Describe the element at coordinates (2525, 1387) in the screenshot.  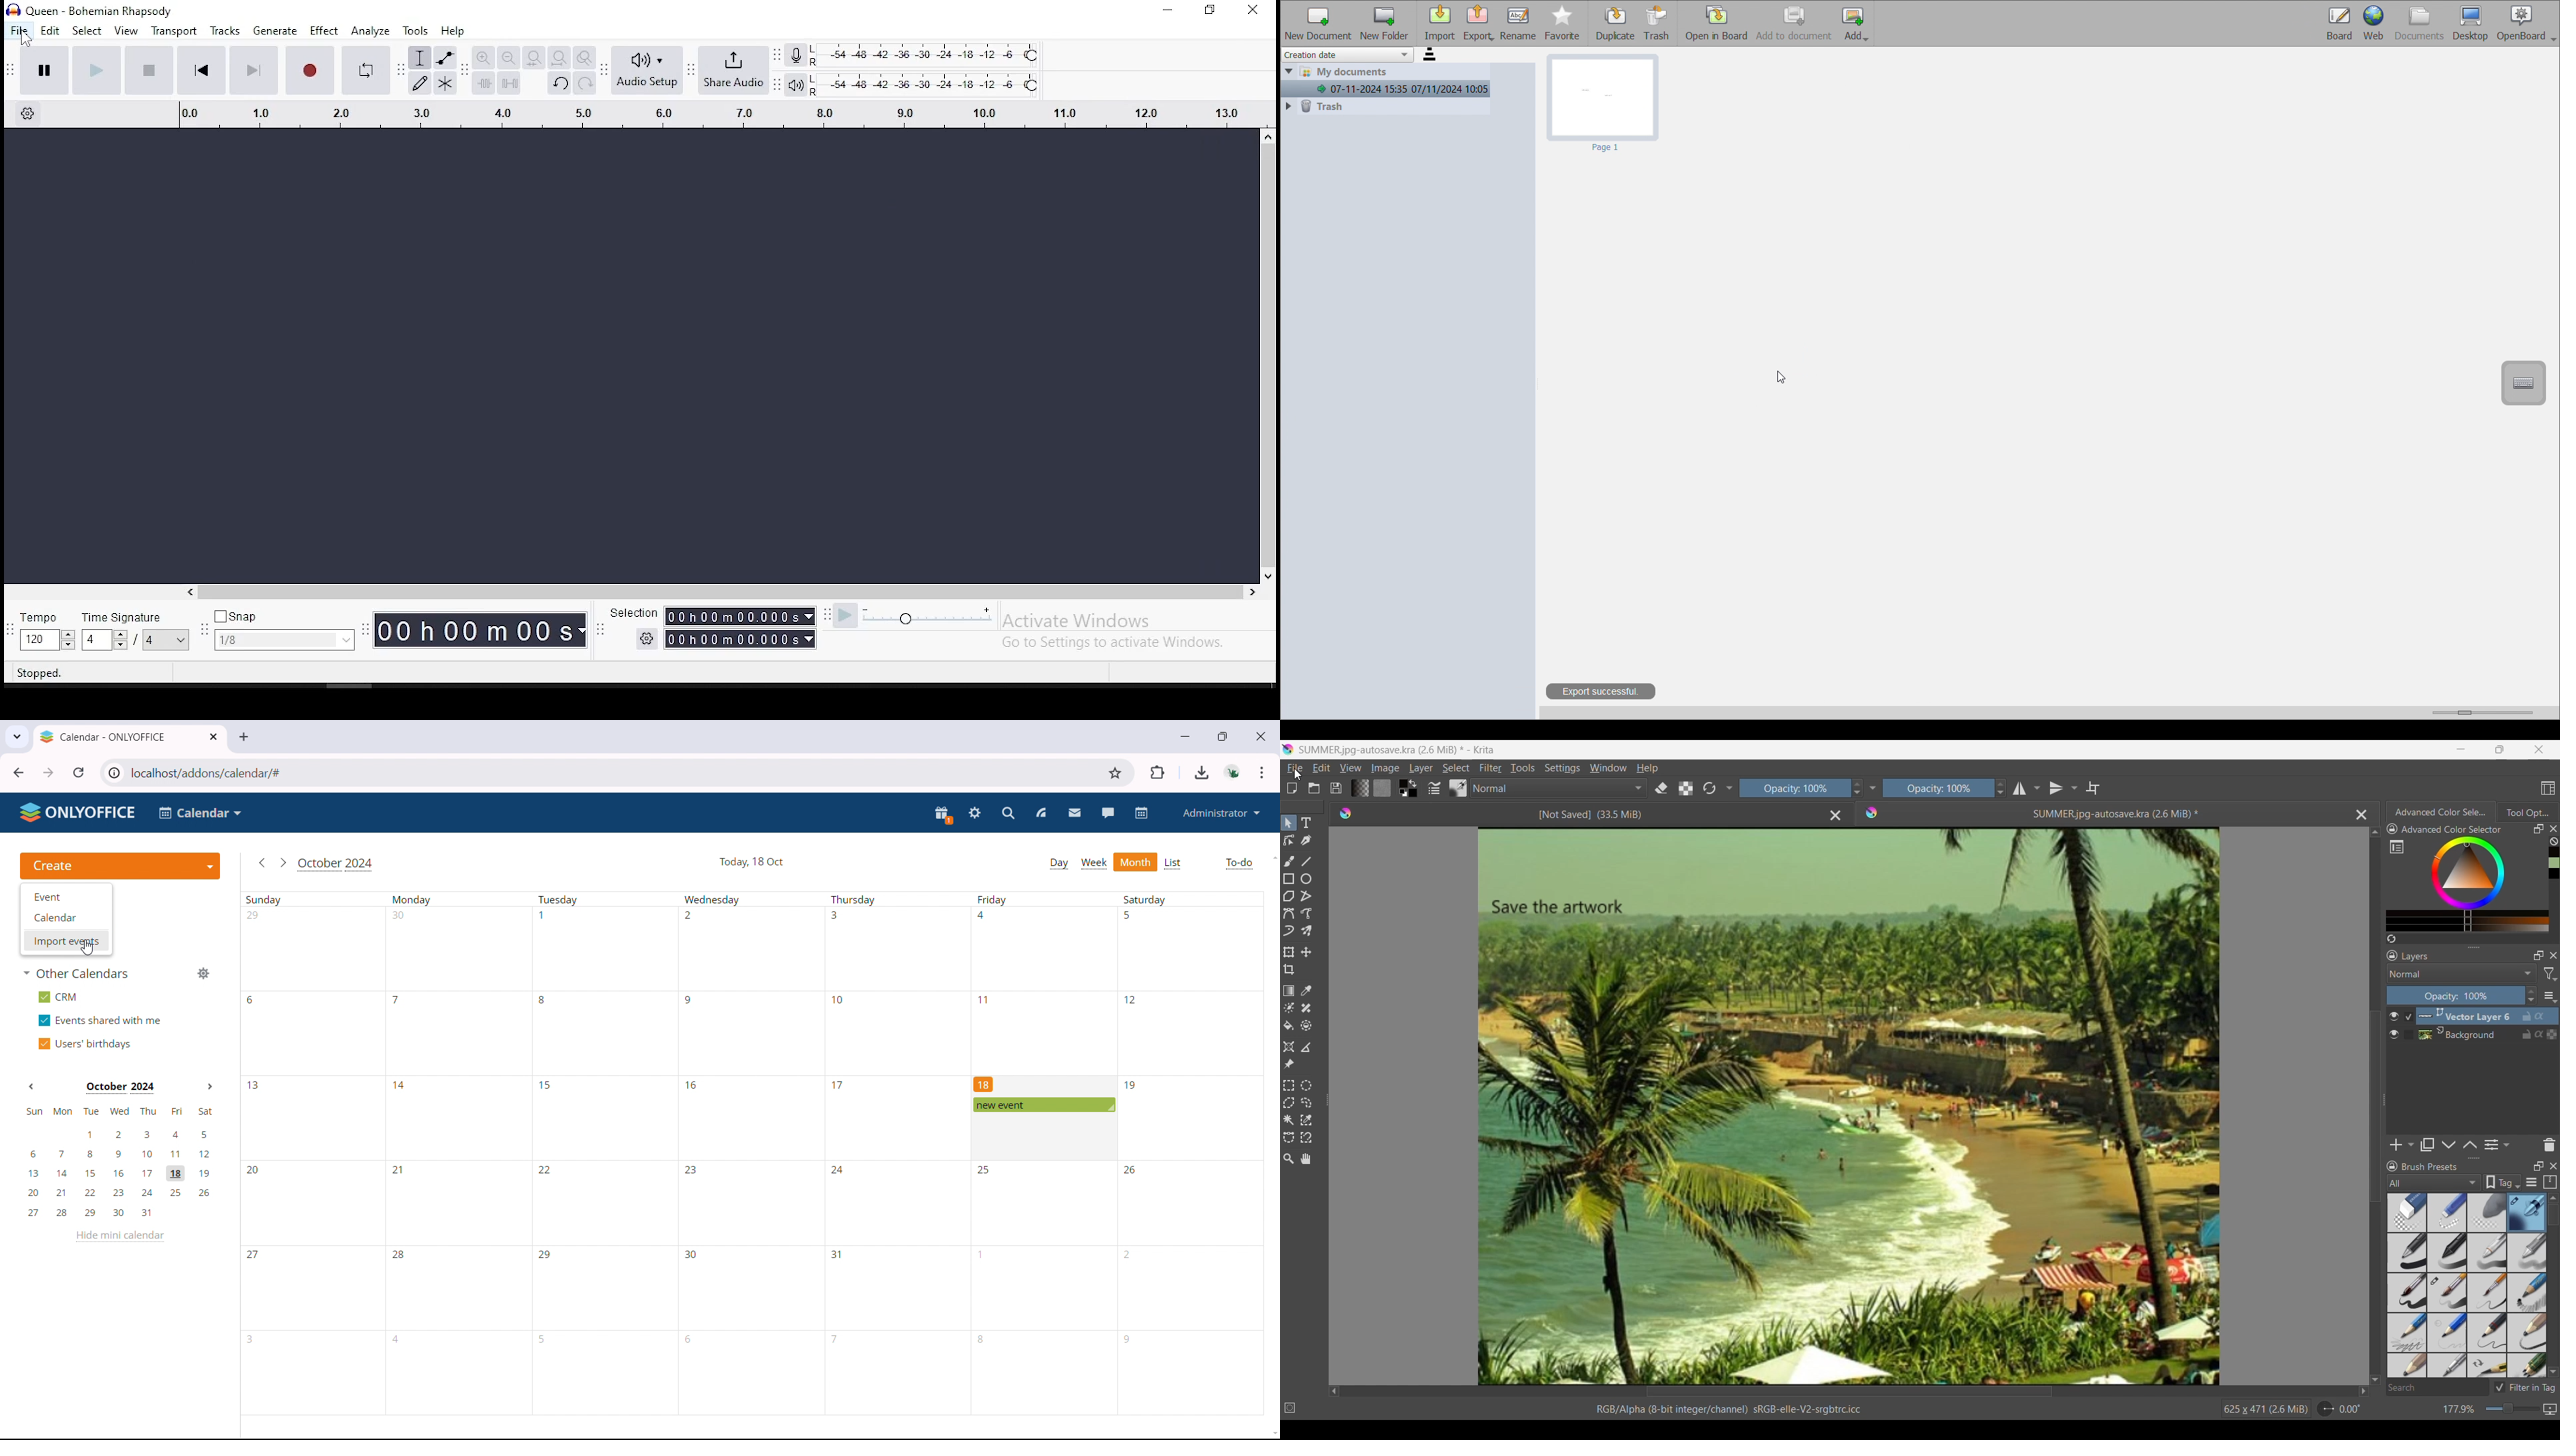
I see `Toggle to filter in tag` at that location.